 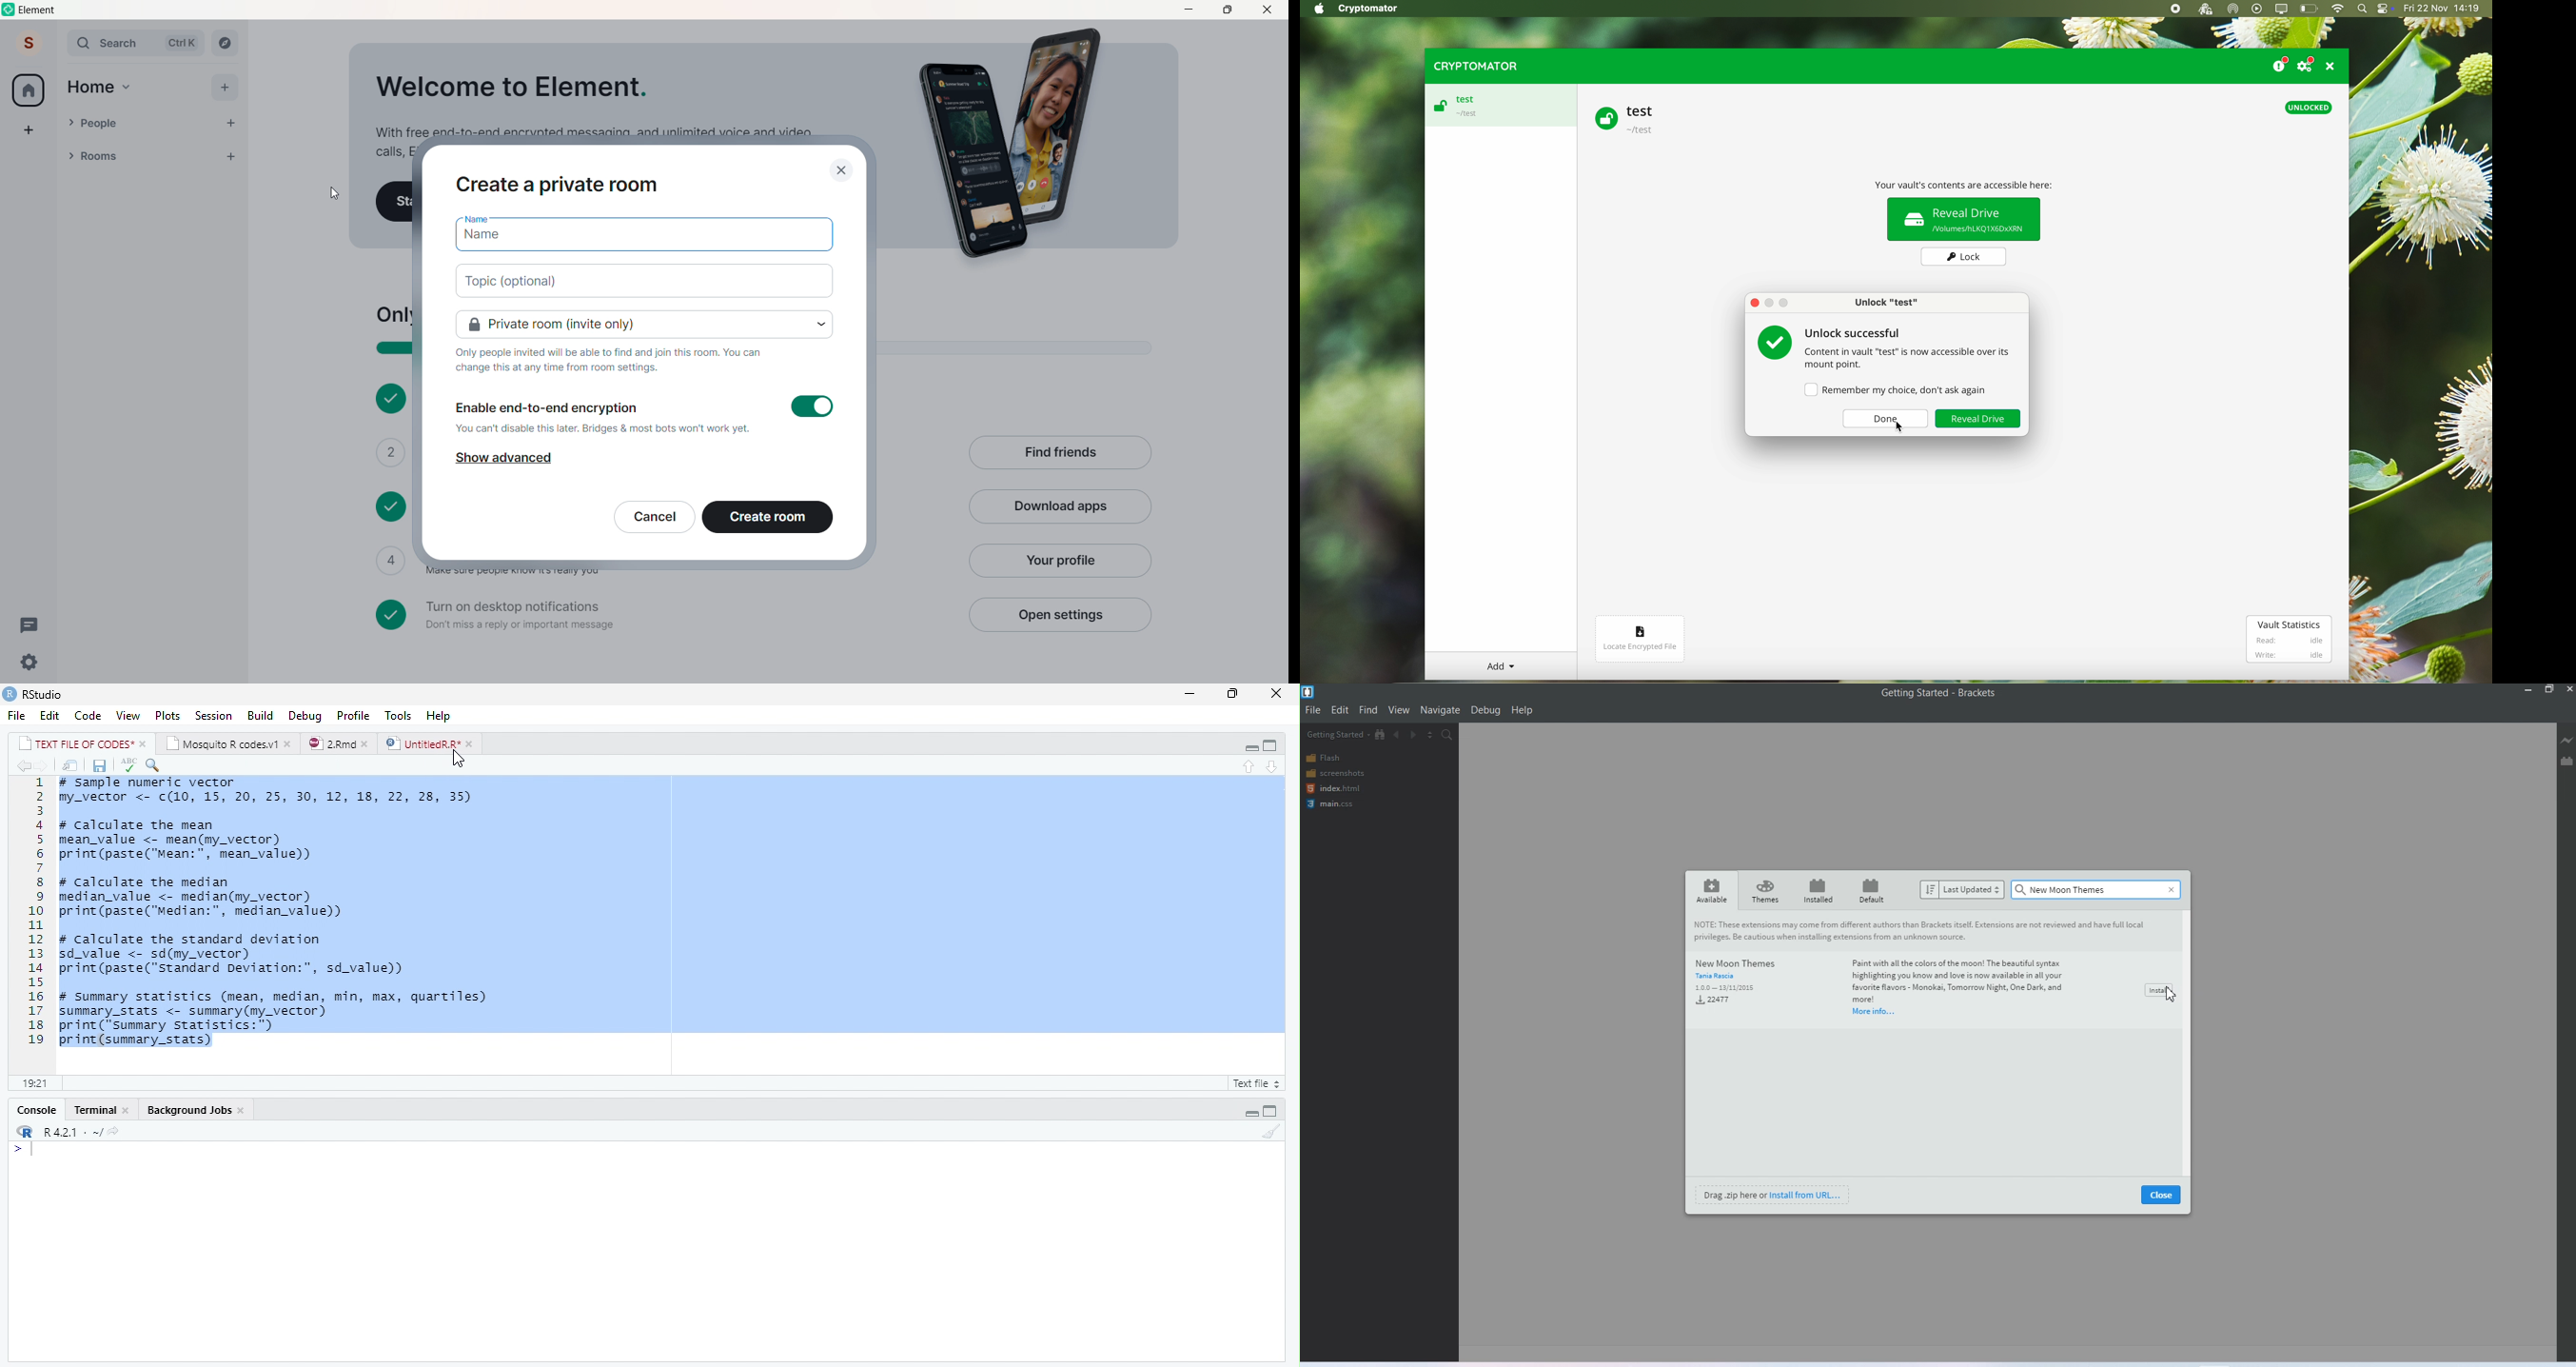 What do you see at coordinates (127, 87) in the screenshot?
I see `Home Drop Down` at bounding box center [127, 87].